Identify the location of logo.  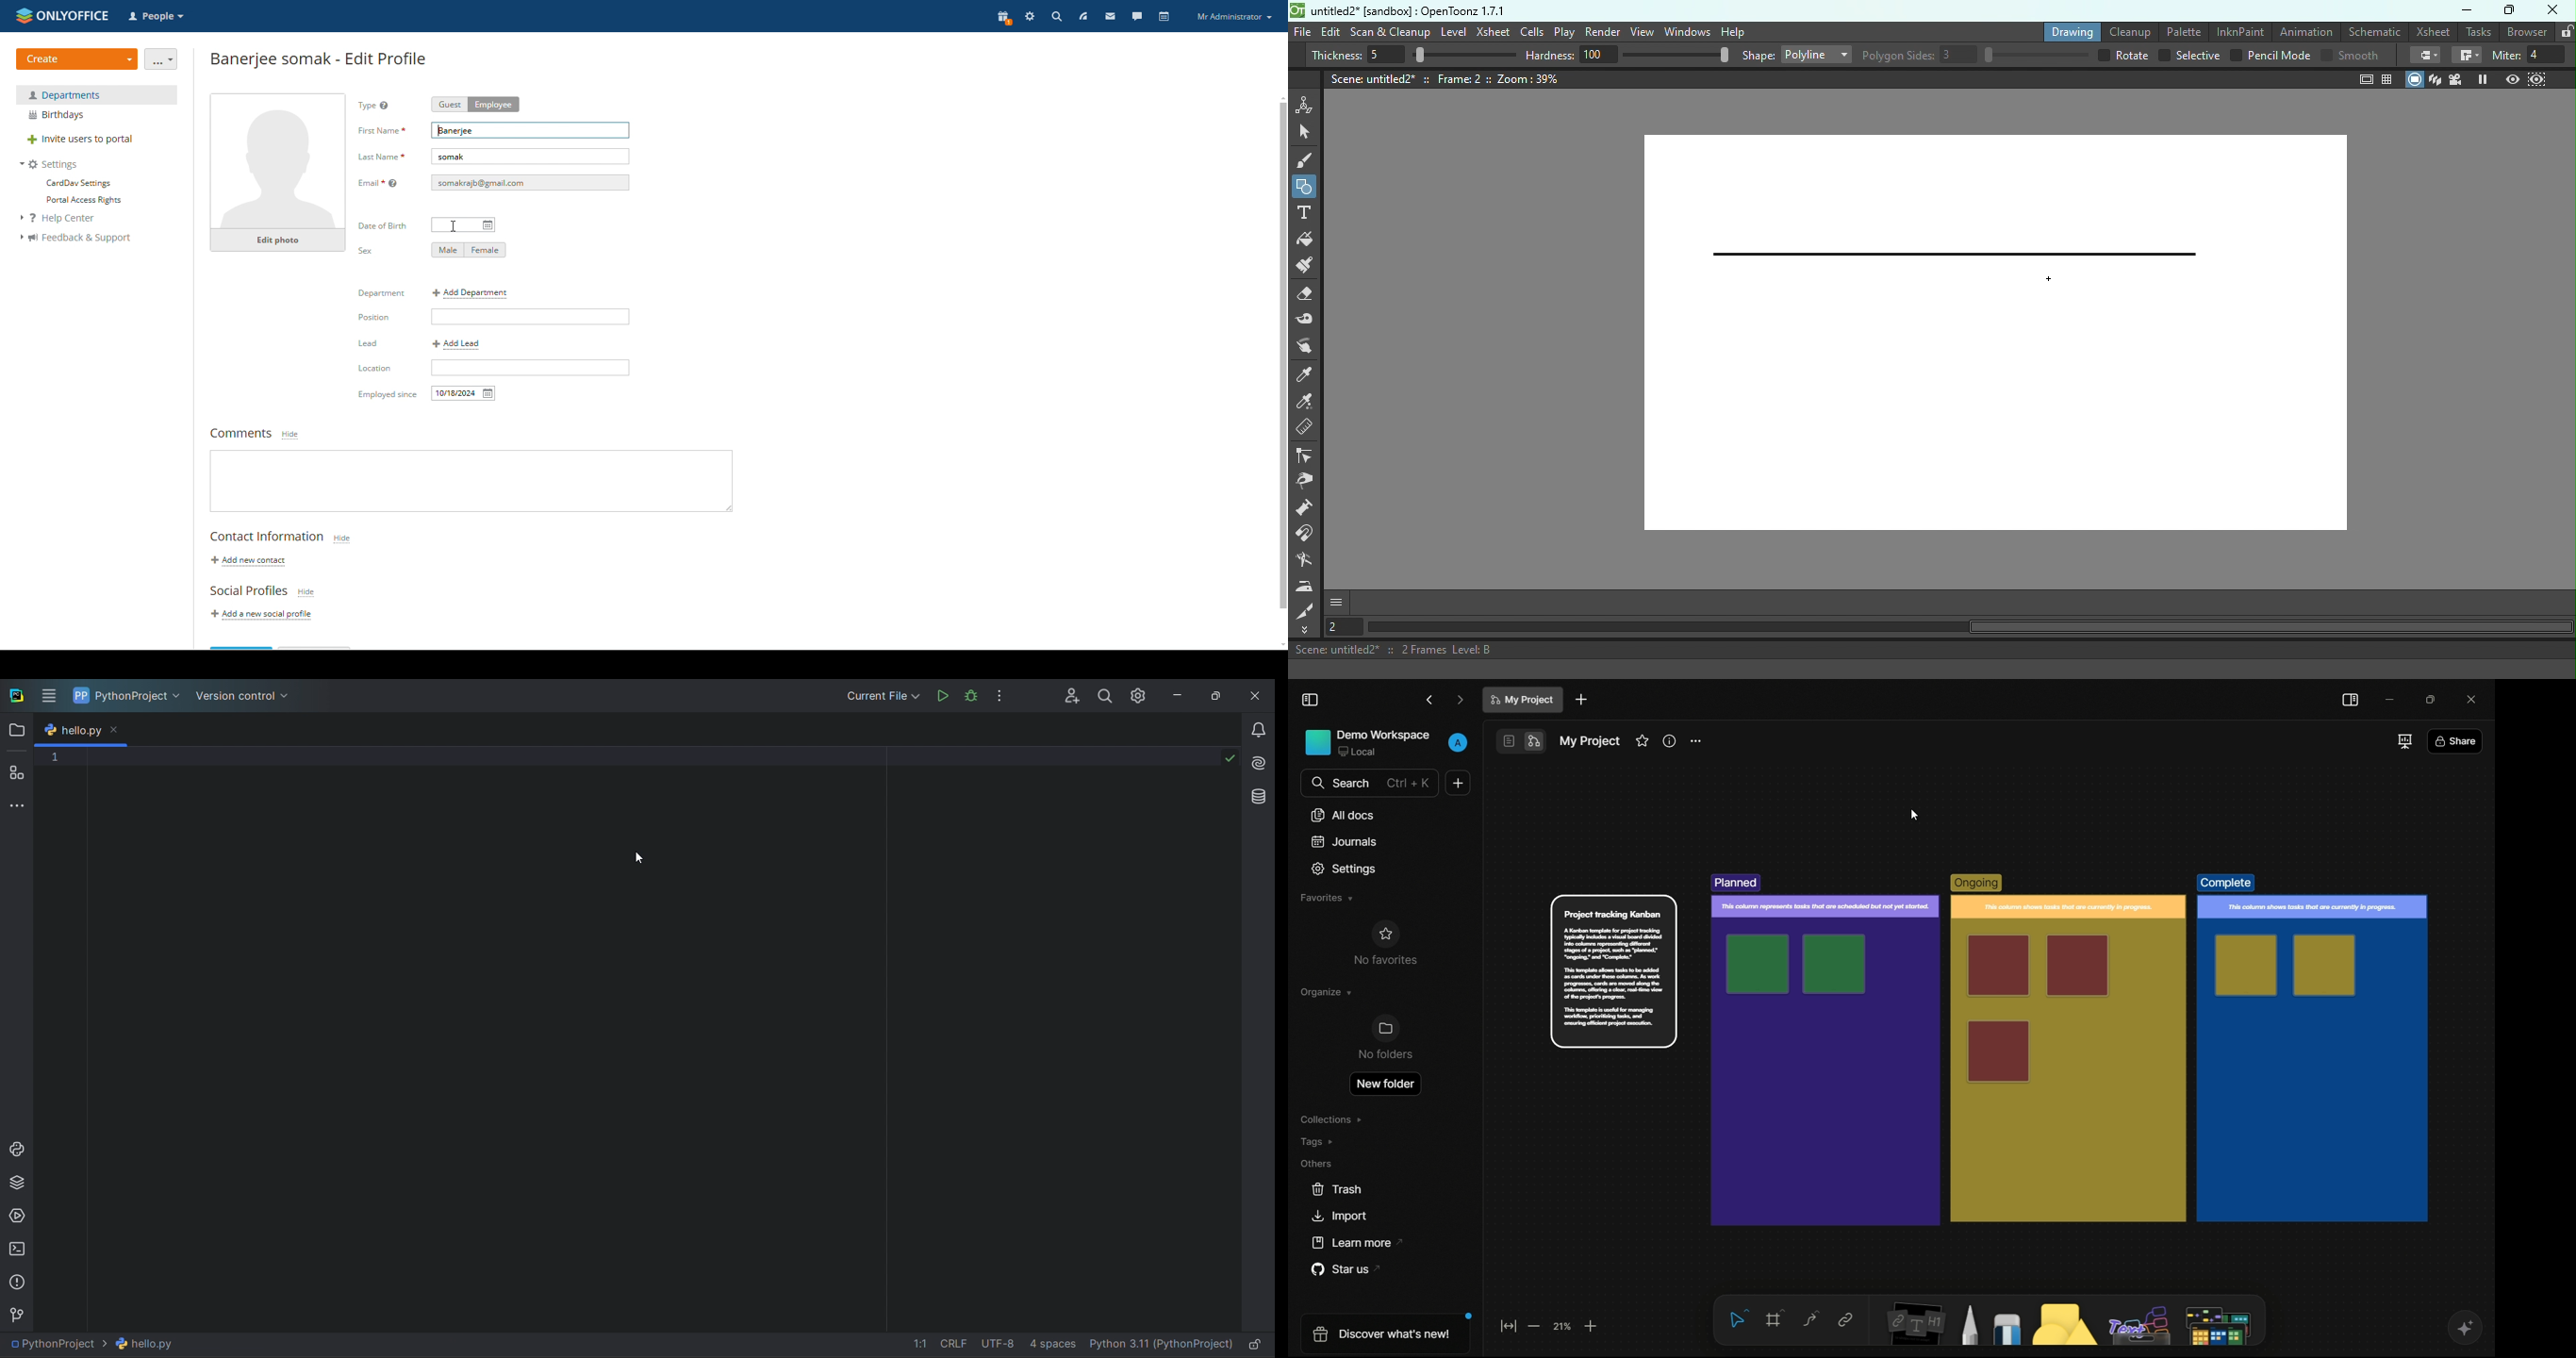
(15, 694).